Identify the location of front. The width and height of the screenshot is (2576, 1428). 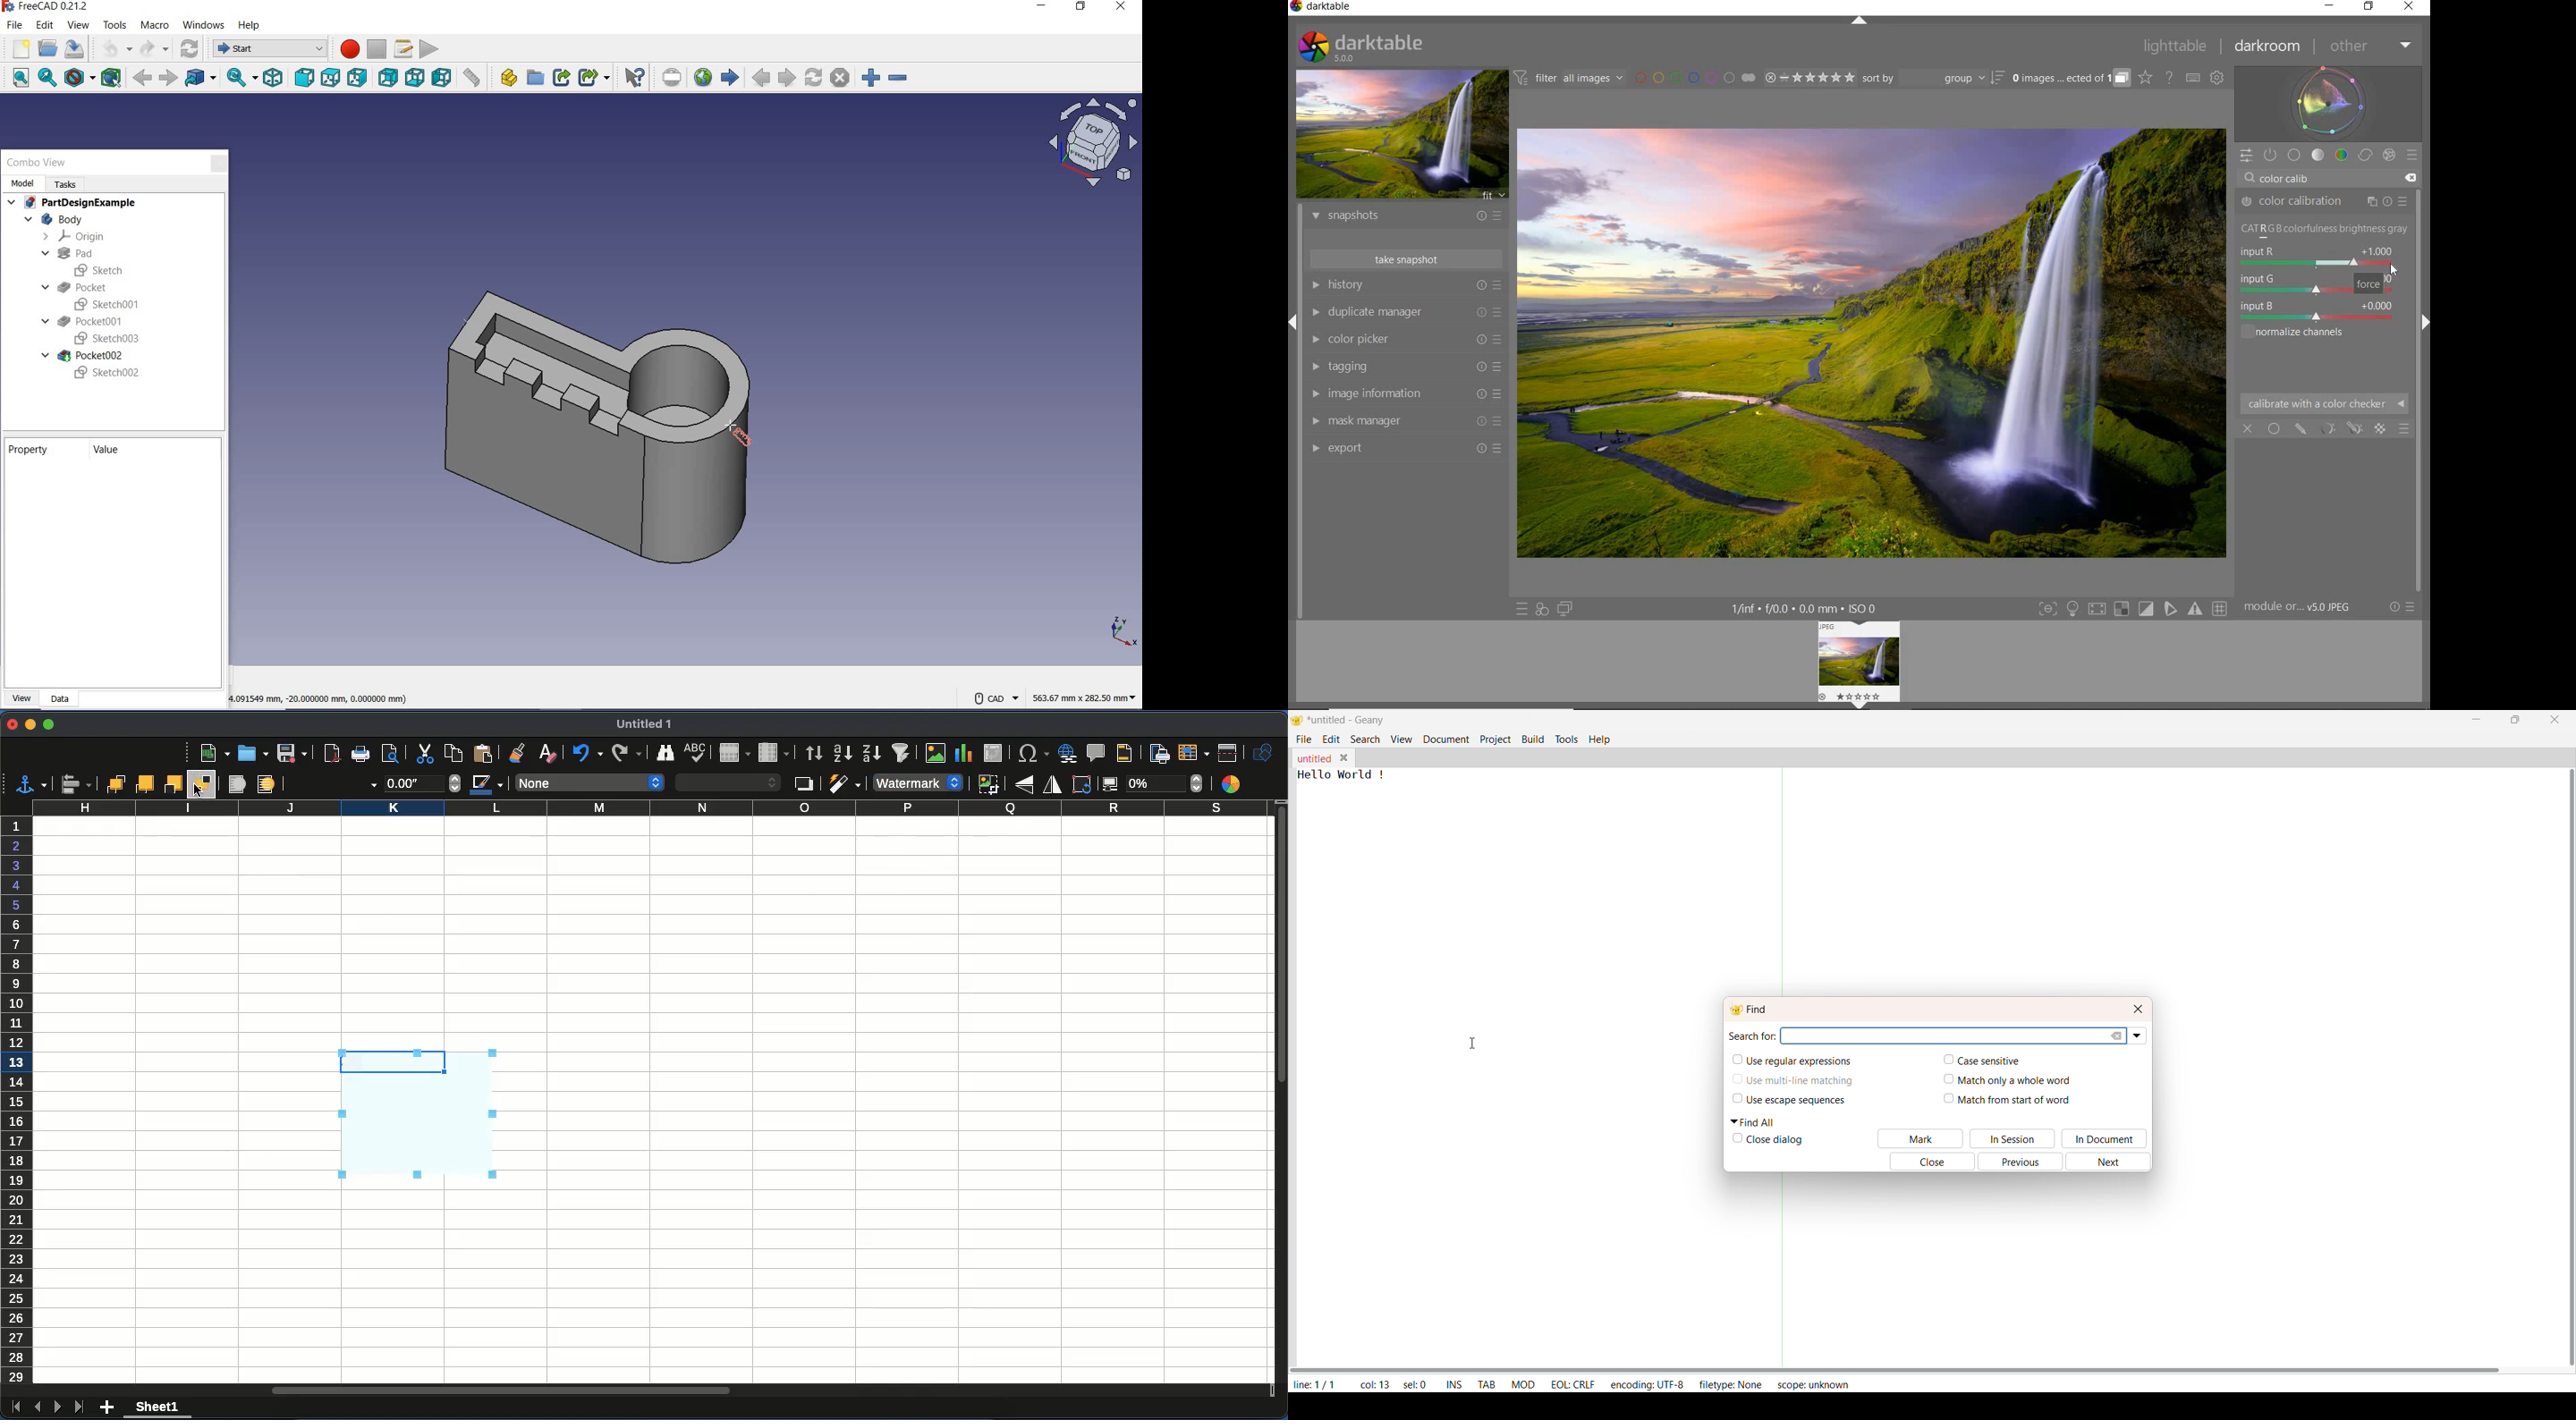
(304, 78).